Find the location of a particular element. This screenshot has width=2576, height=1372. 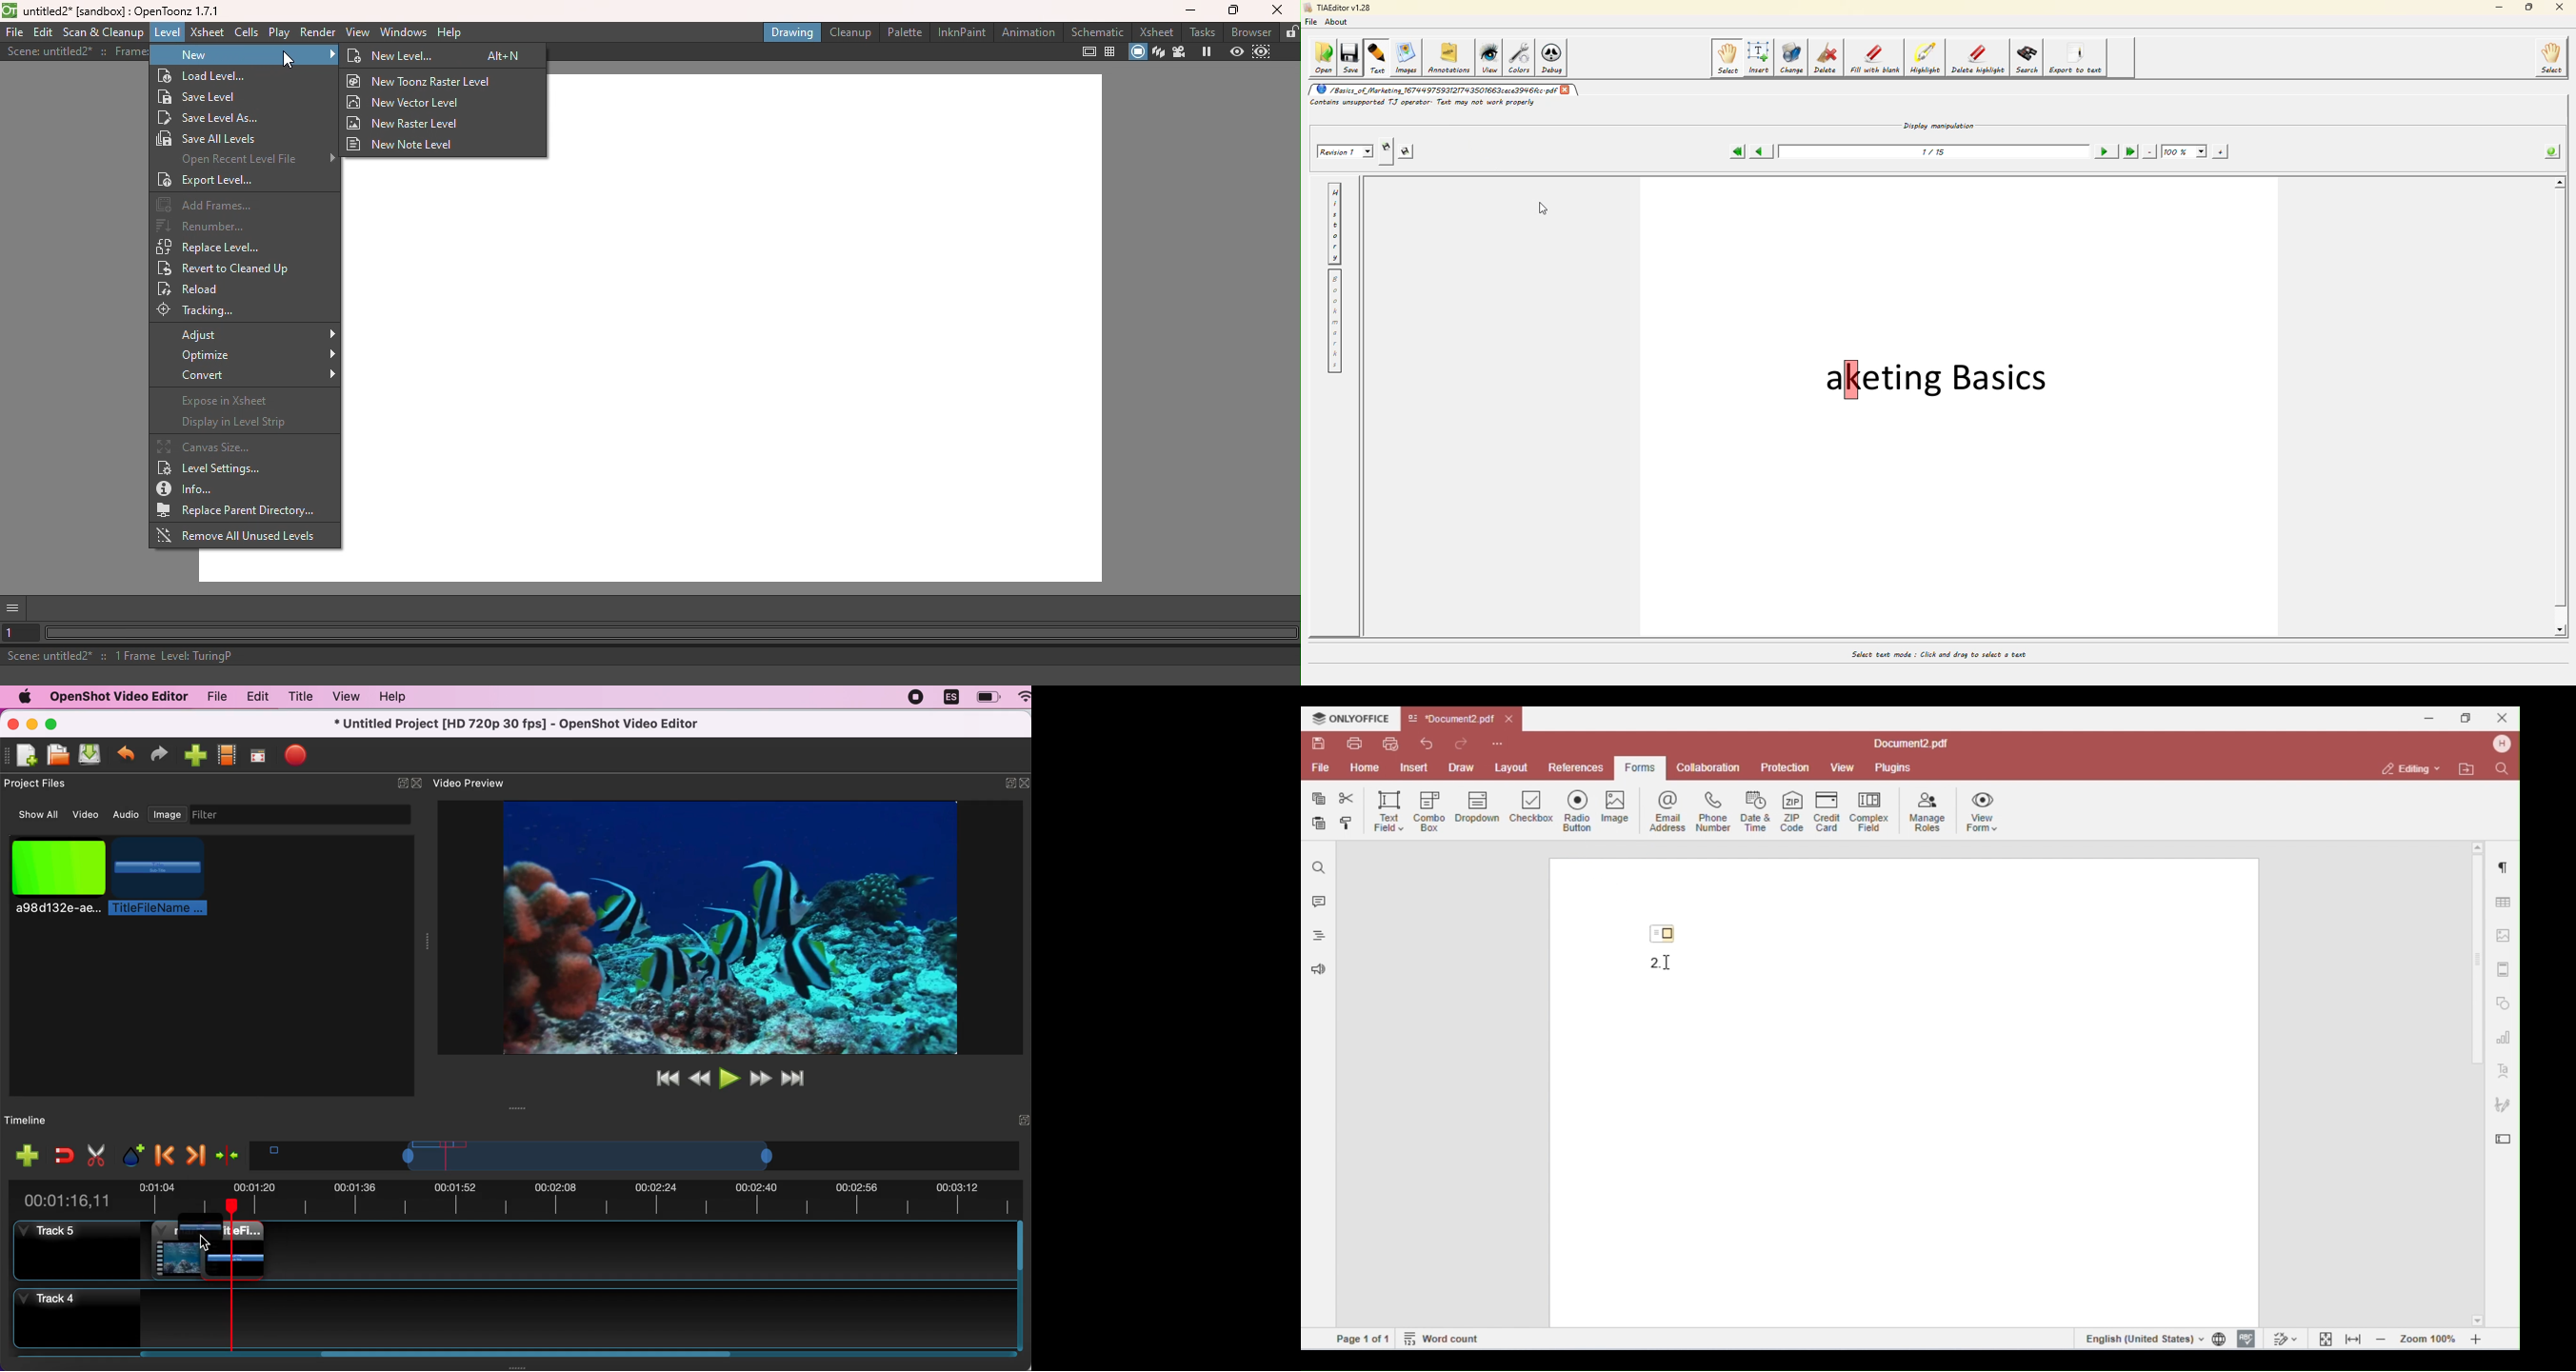

new file is located at coordinates (23, 756).